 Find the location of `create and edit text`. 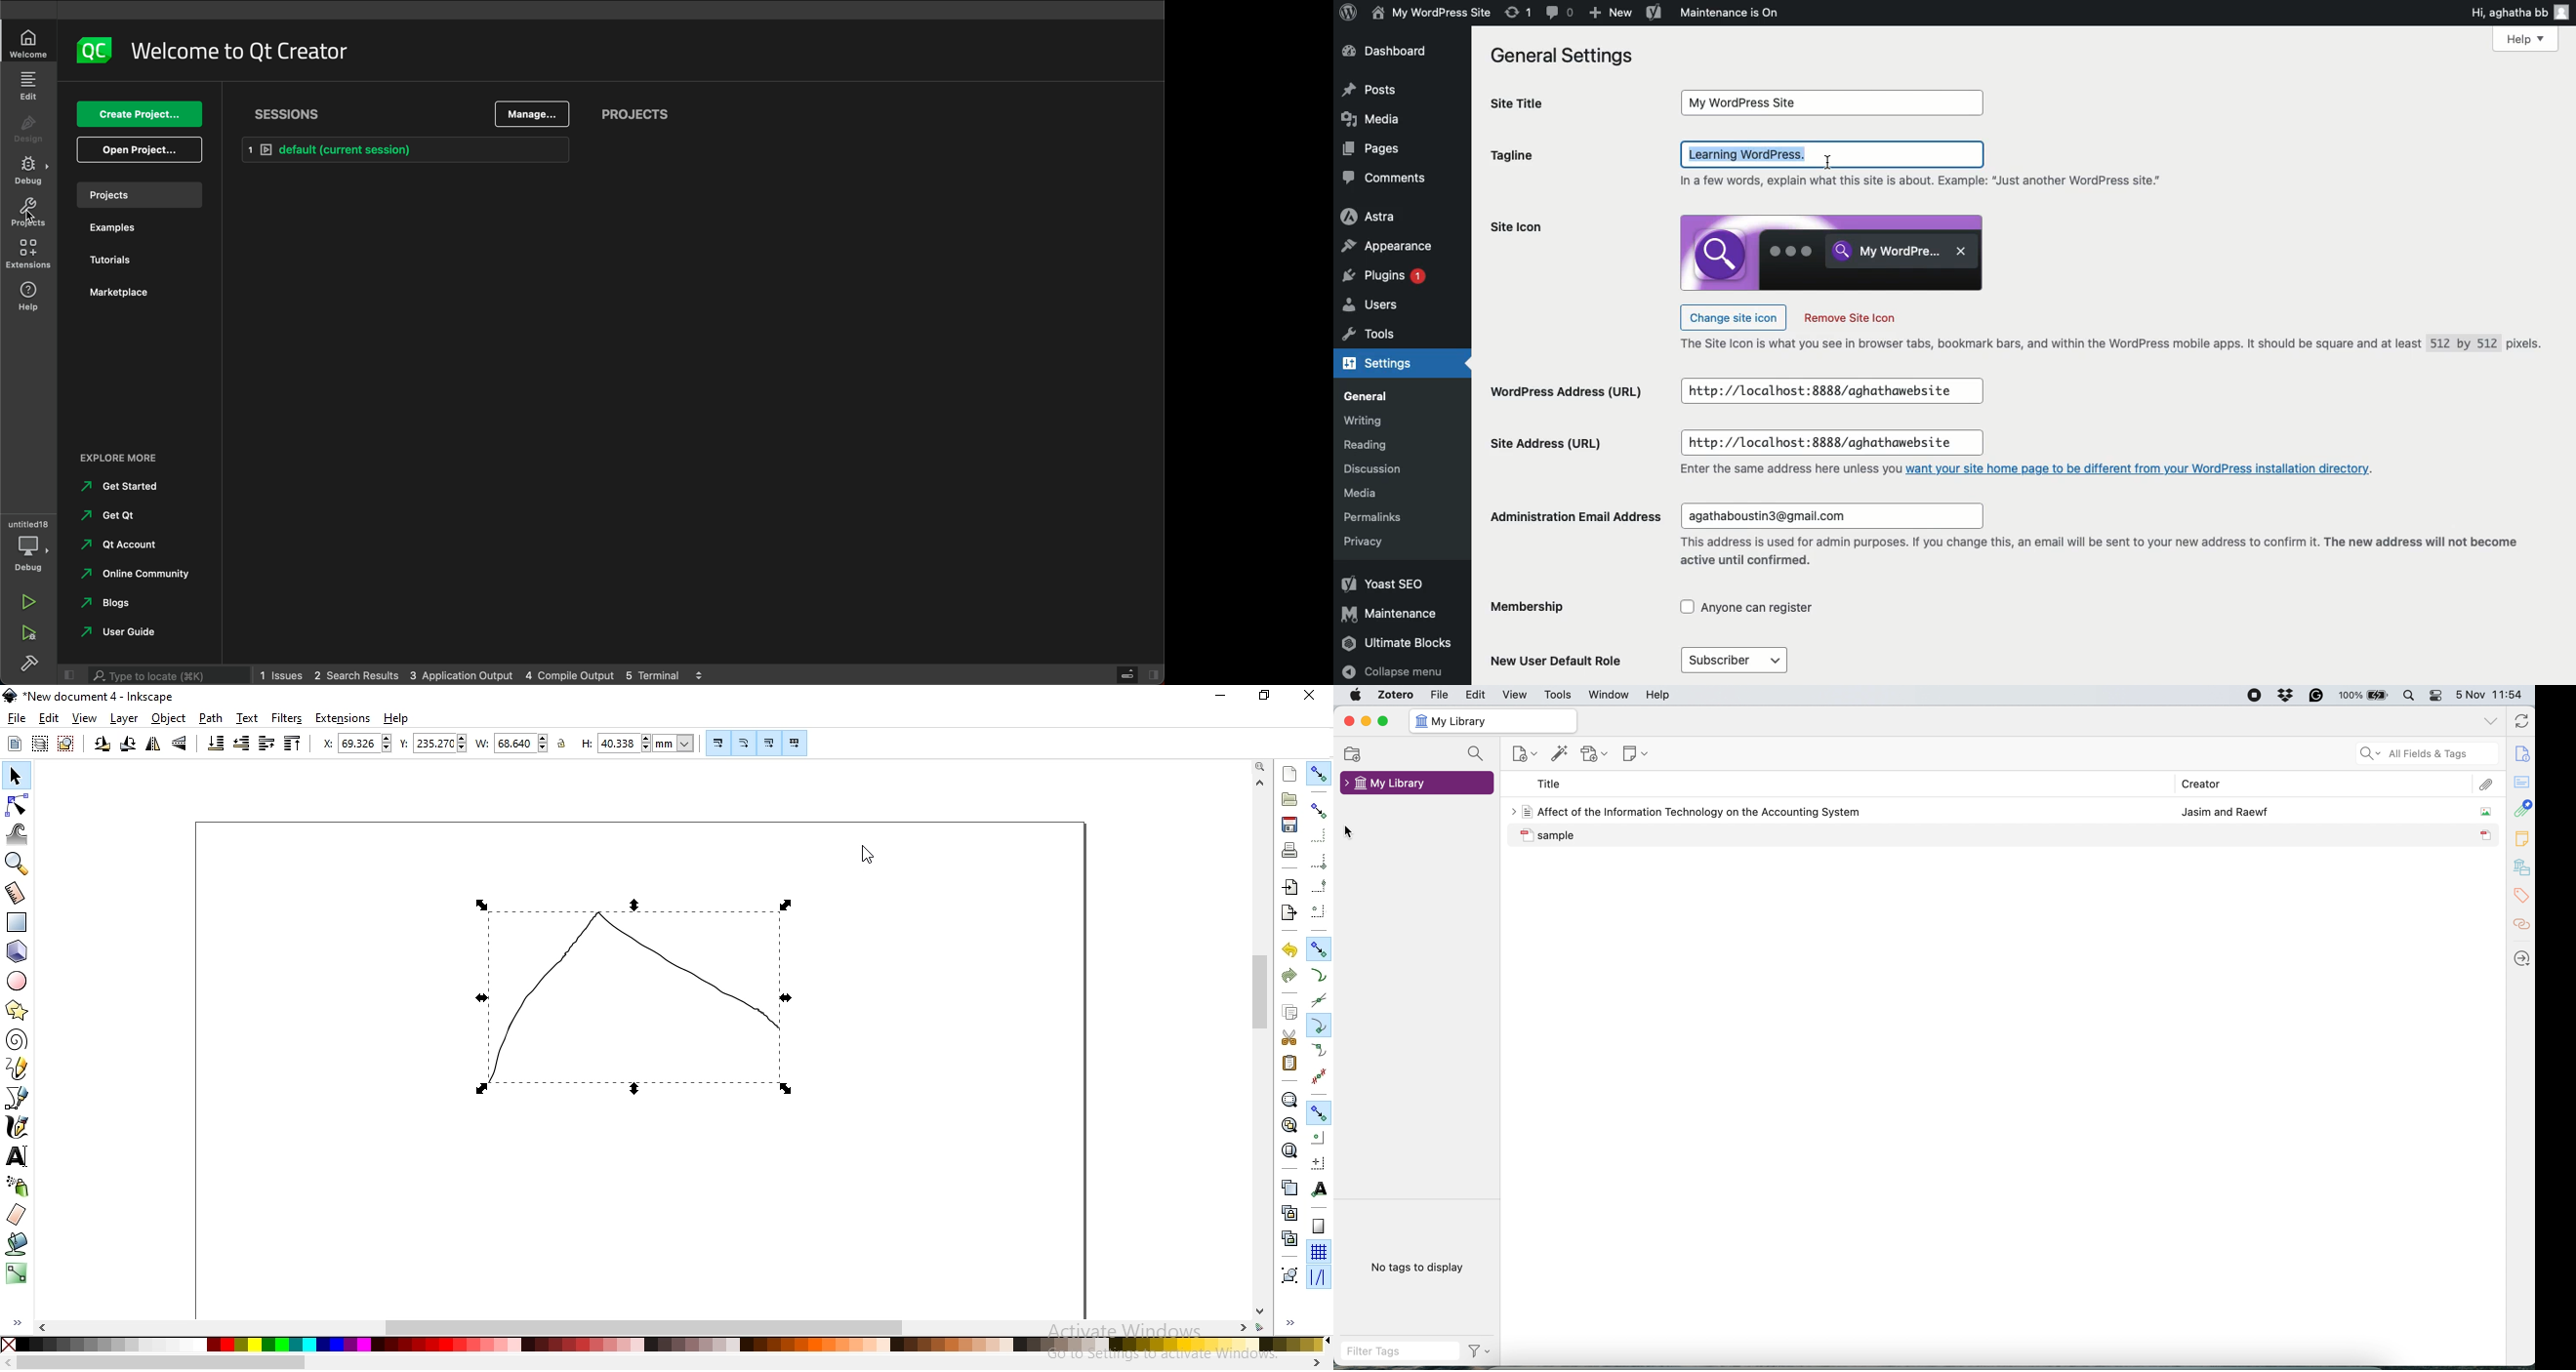

create and edit text is located at coordinates (18, 1157).